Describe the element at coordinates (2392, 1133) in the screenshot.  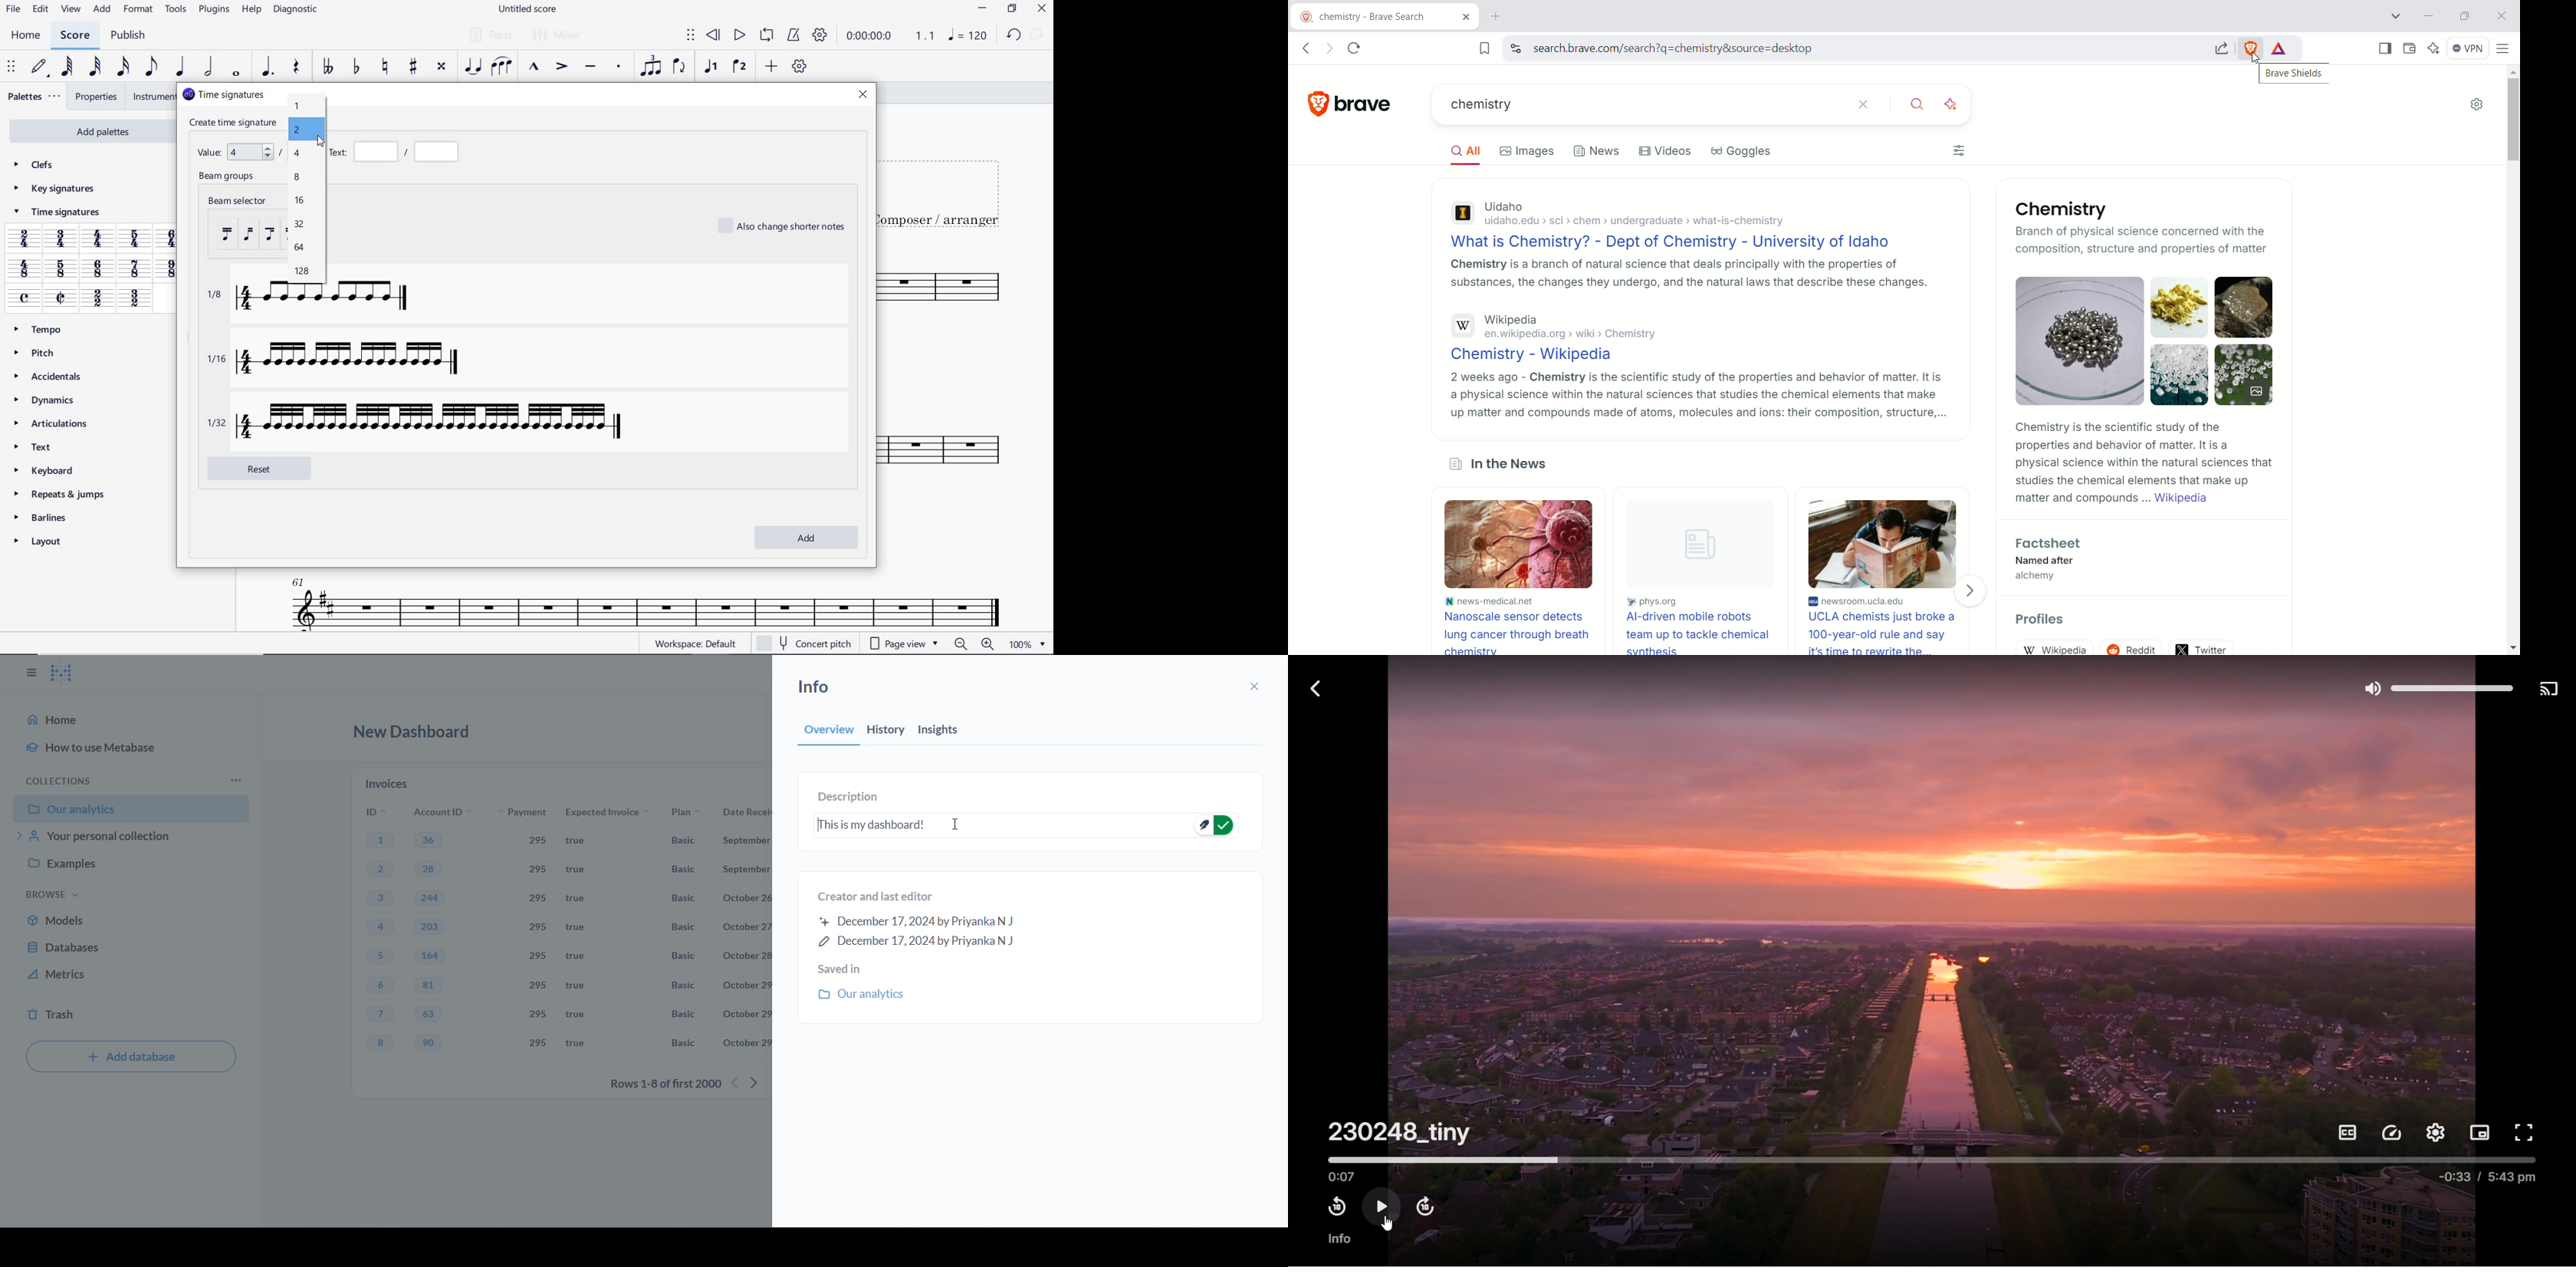
I see `playback speed` at that location.